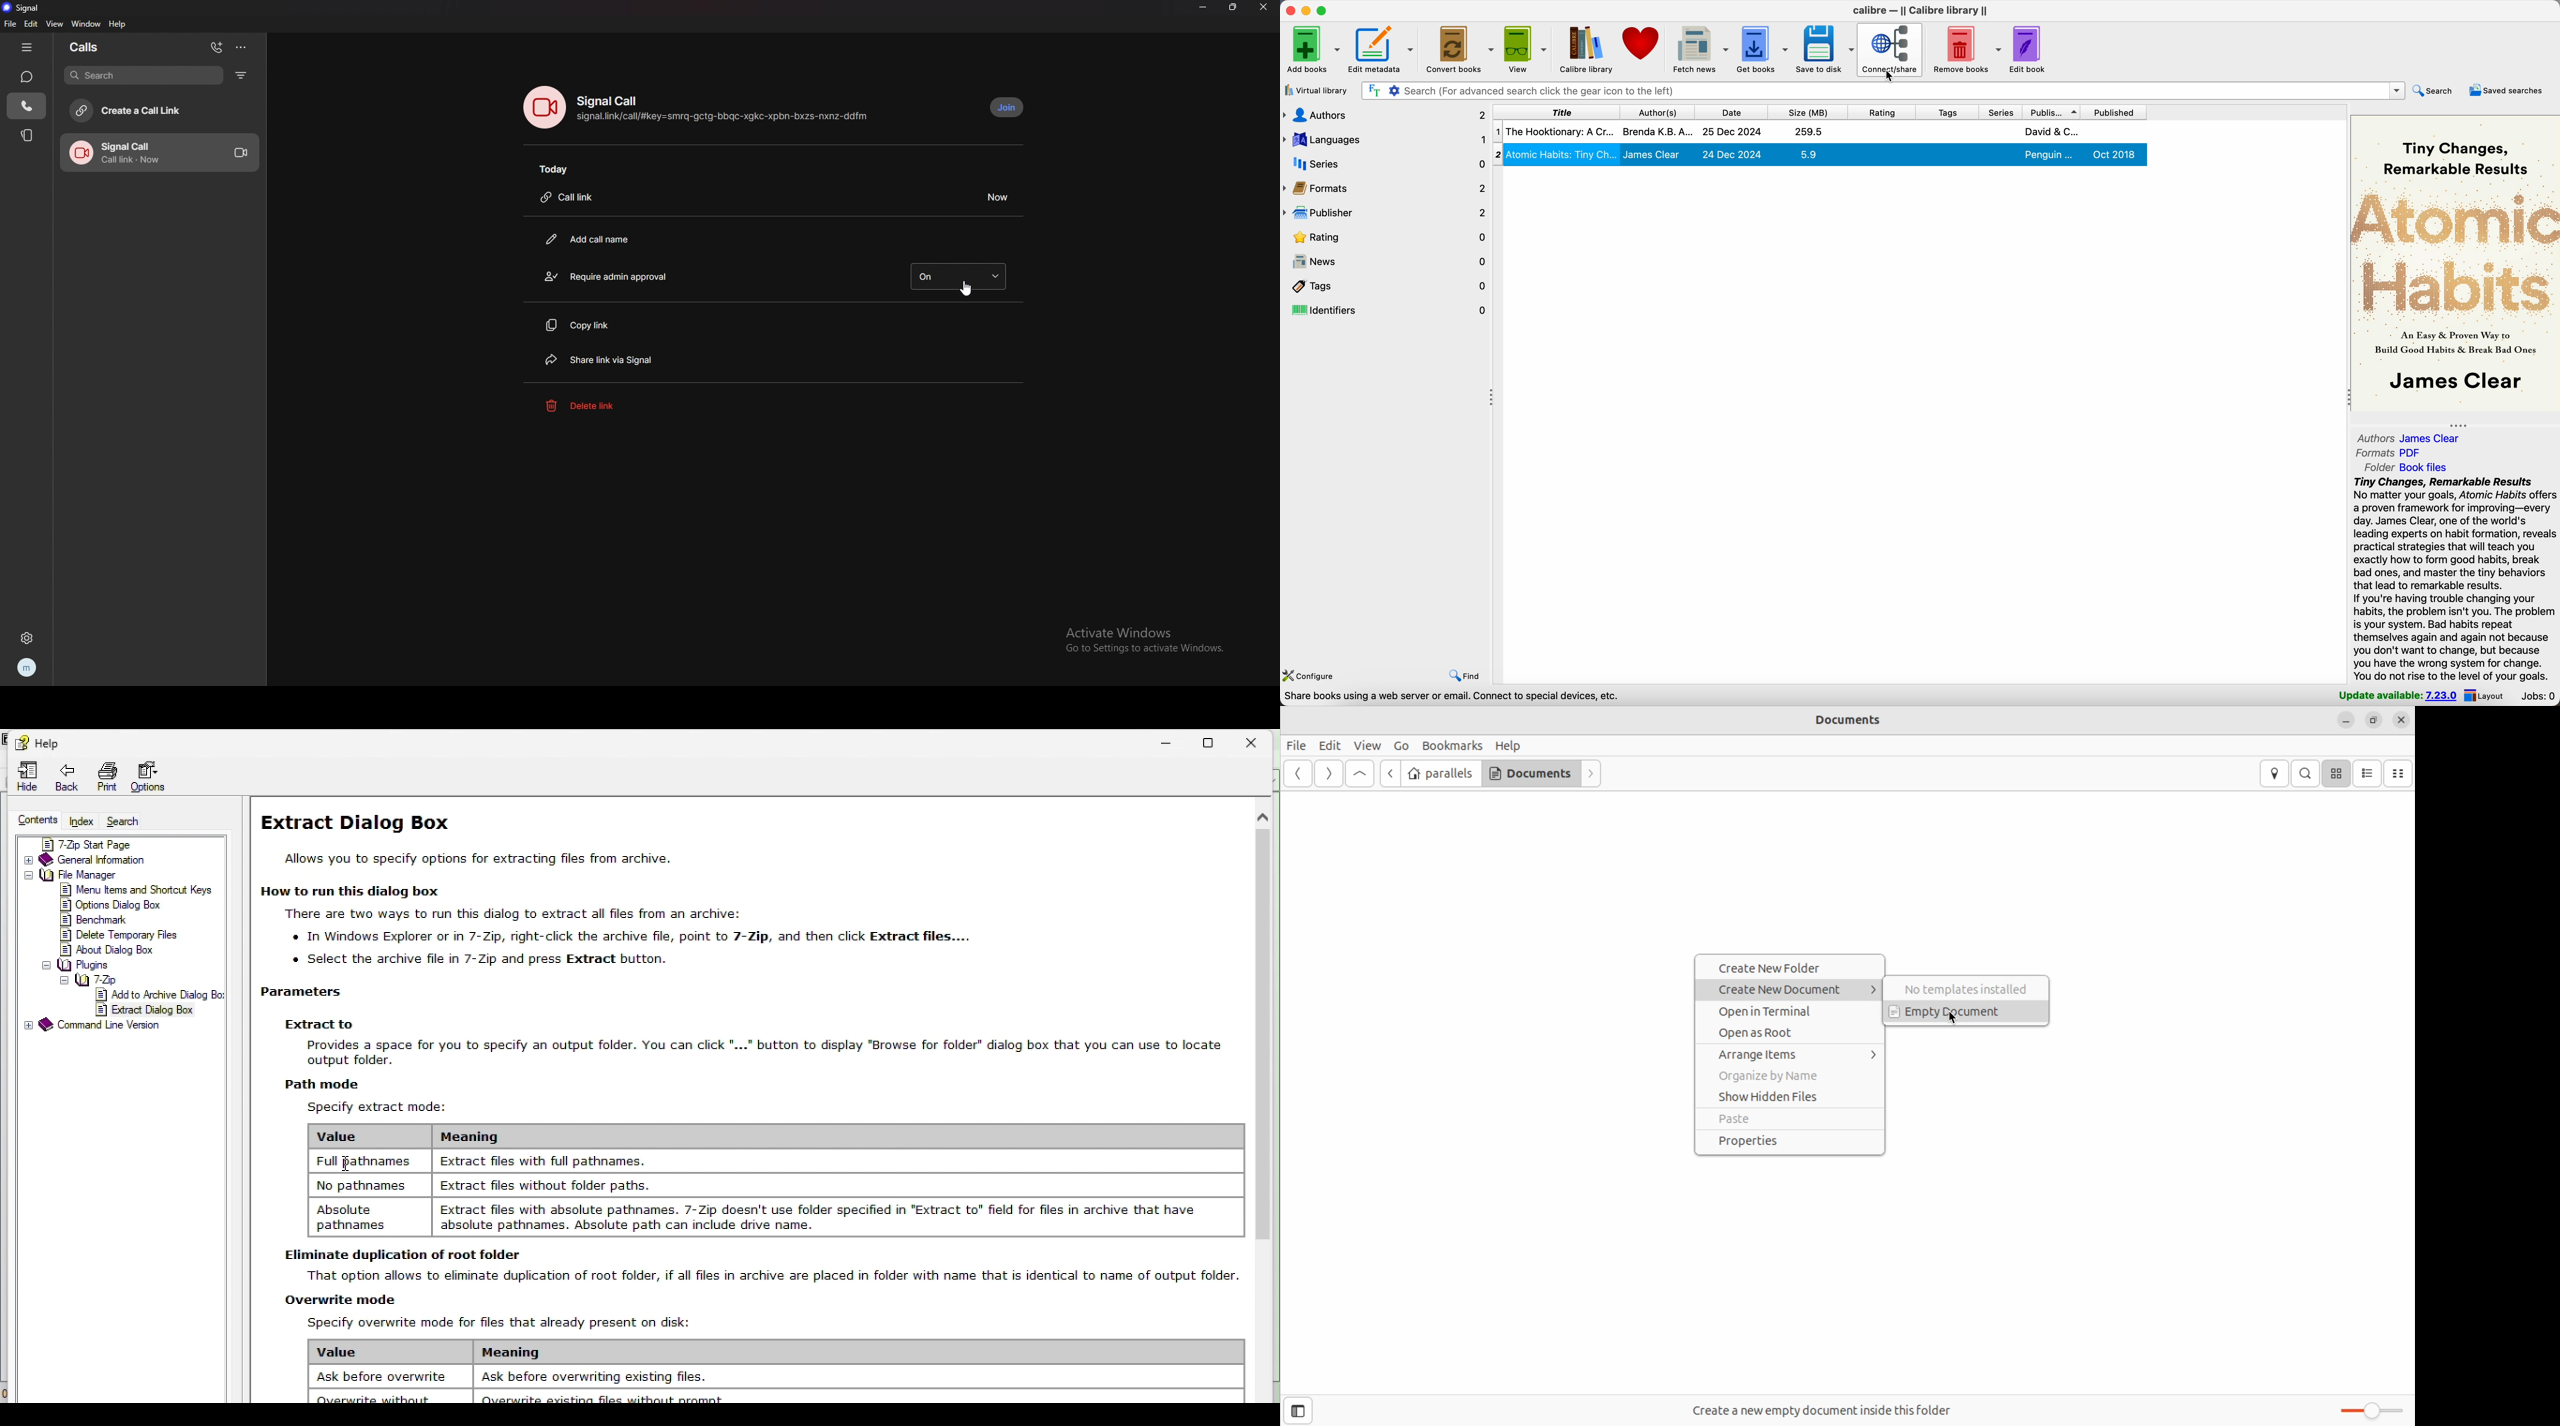  I want to click on rating, so click(1386, 237).